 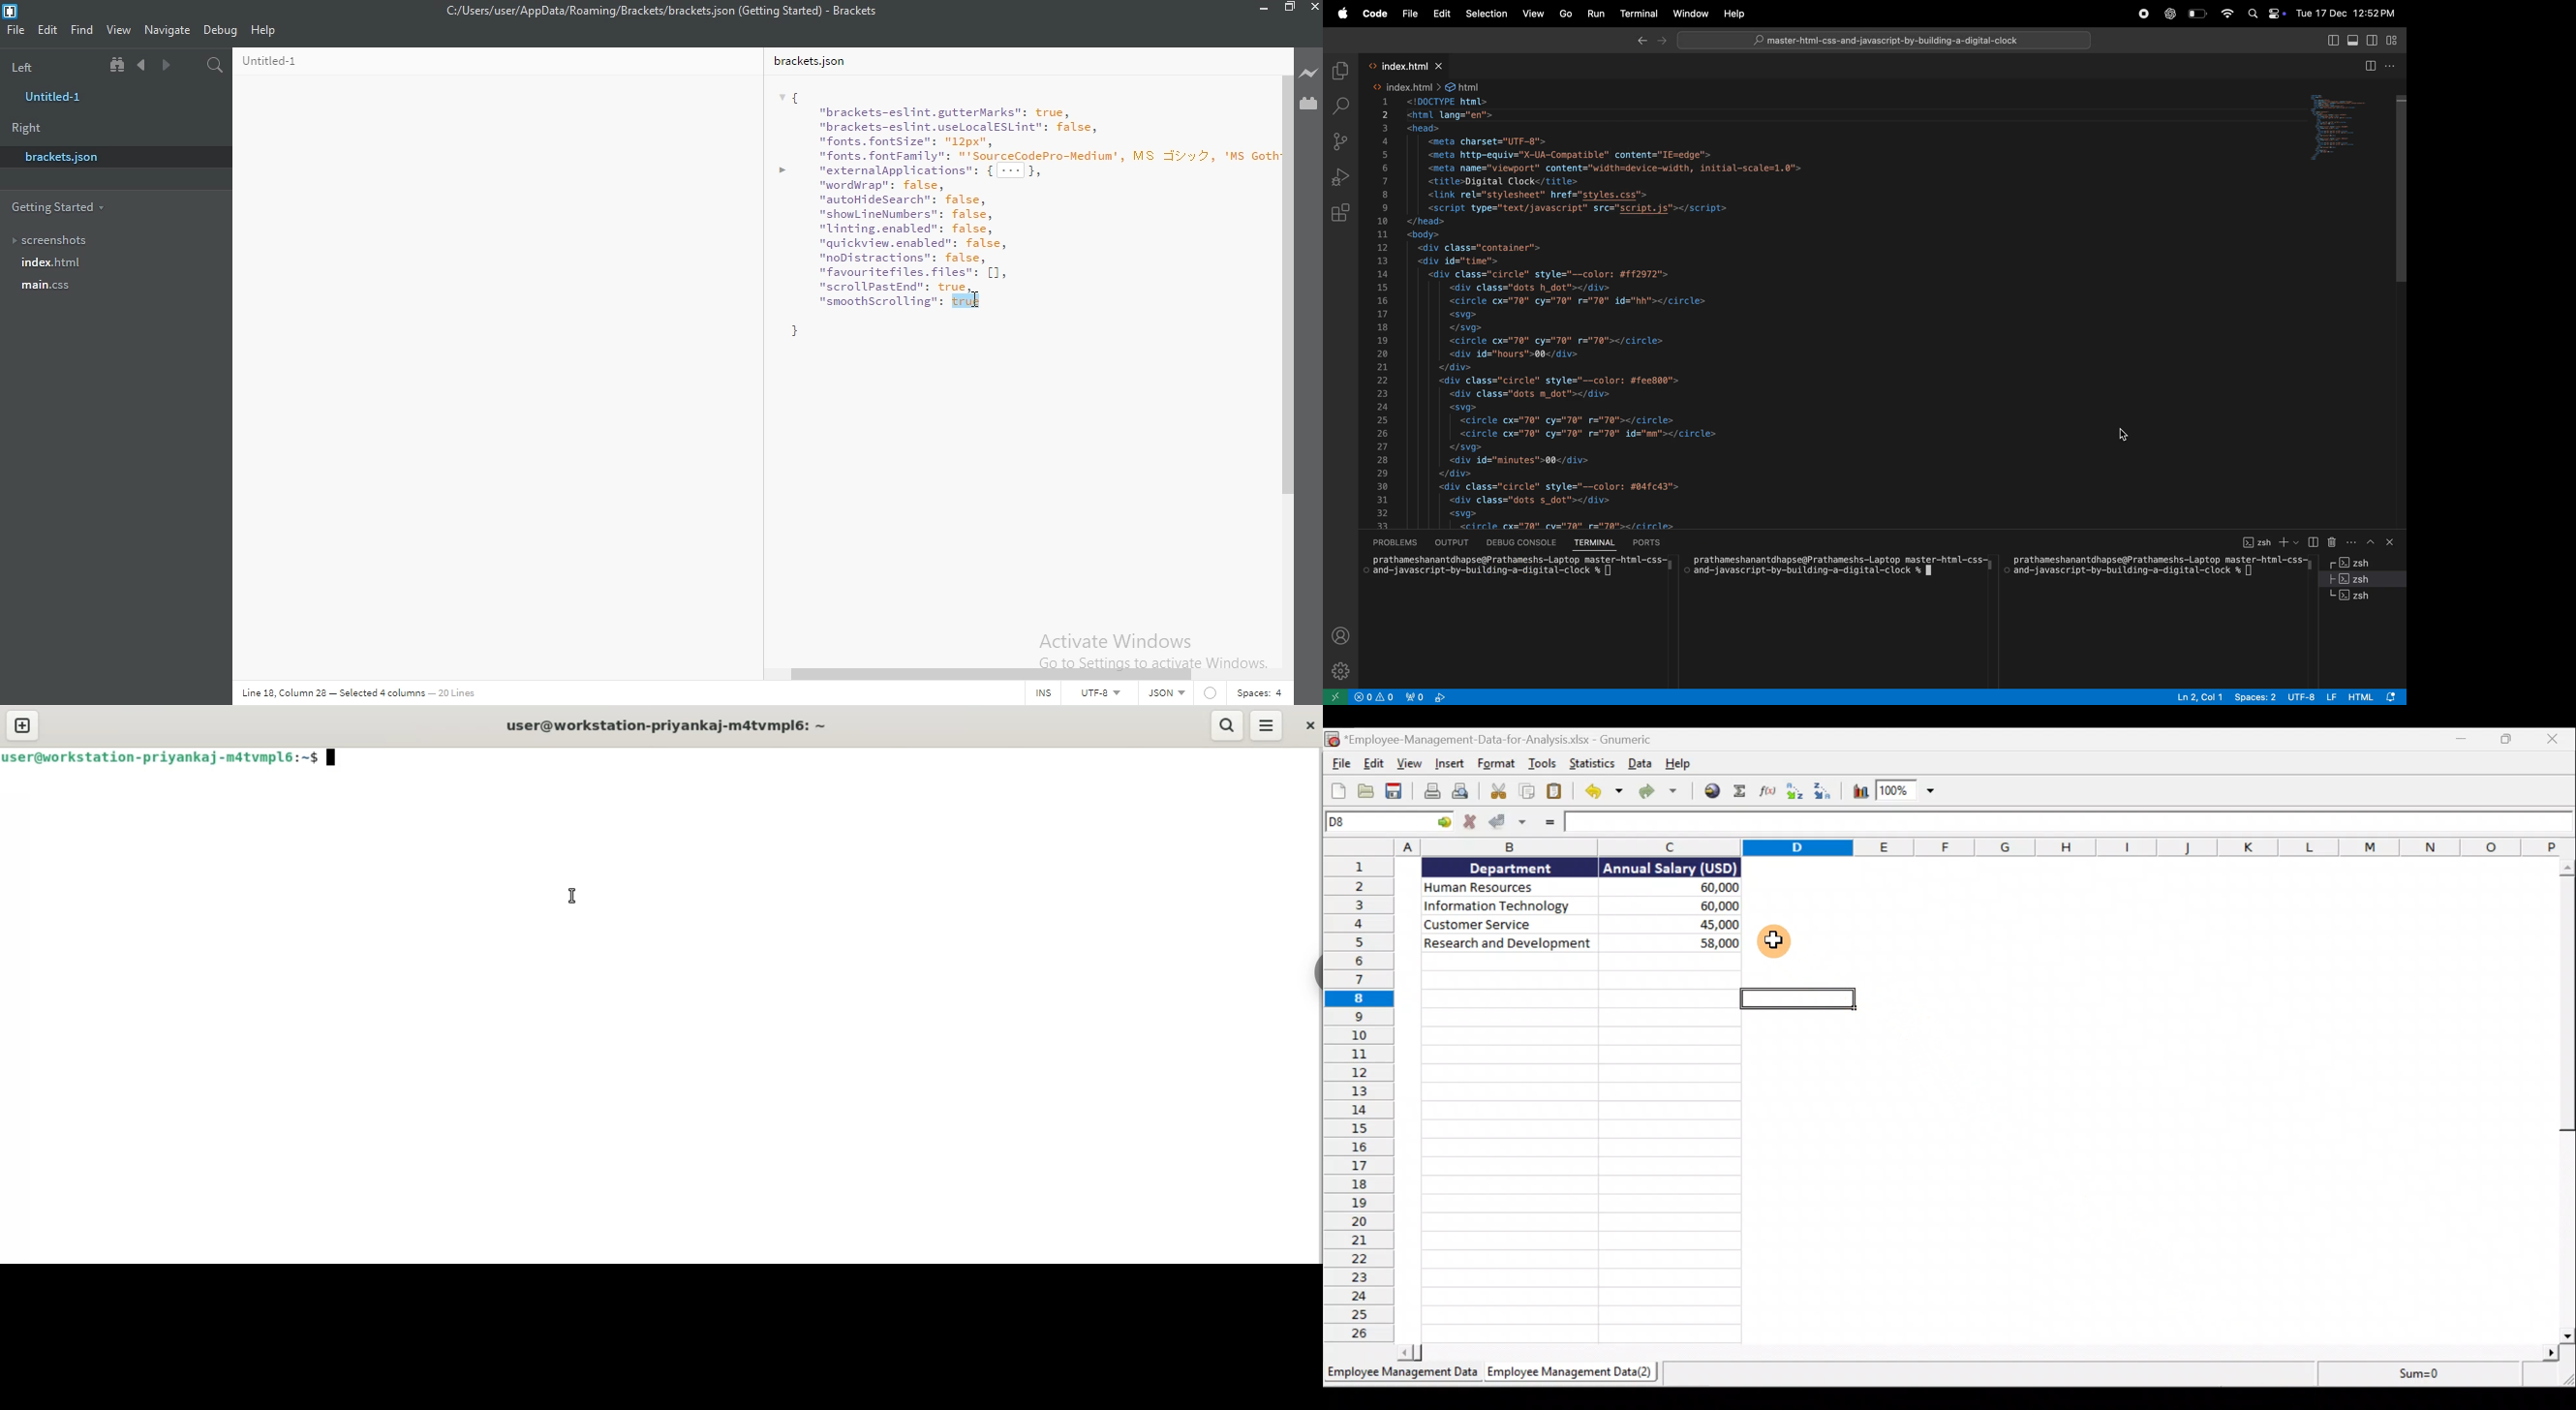 What do you see at coordinates (2365, 581) in the screenshot?
I see `Zsh` at bounding box center [2365, 581].